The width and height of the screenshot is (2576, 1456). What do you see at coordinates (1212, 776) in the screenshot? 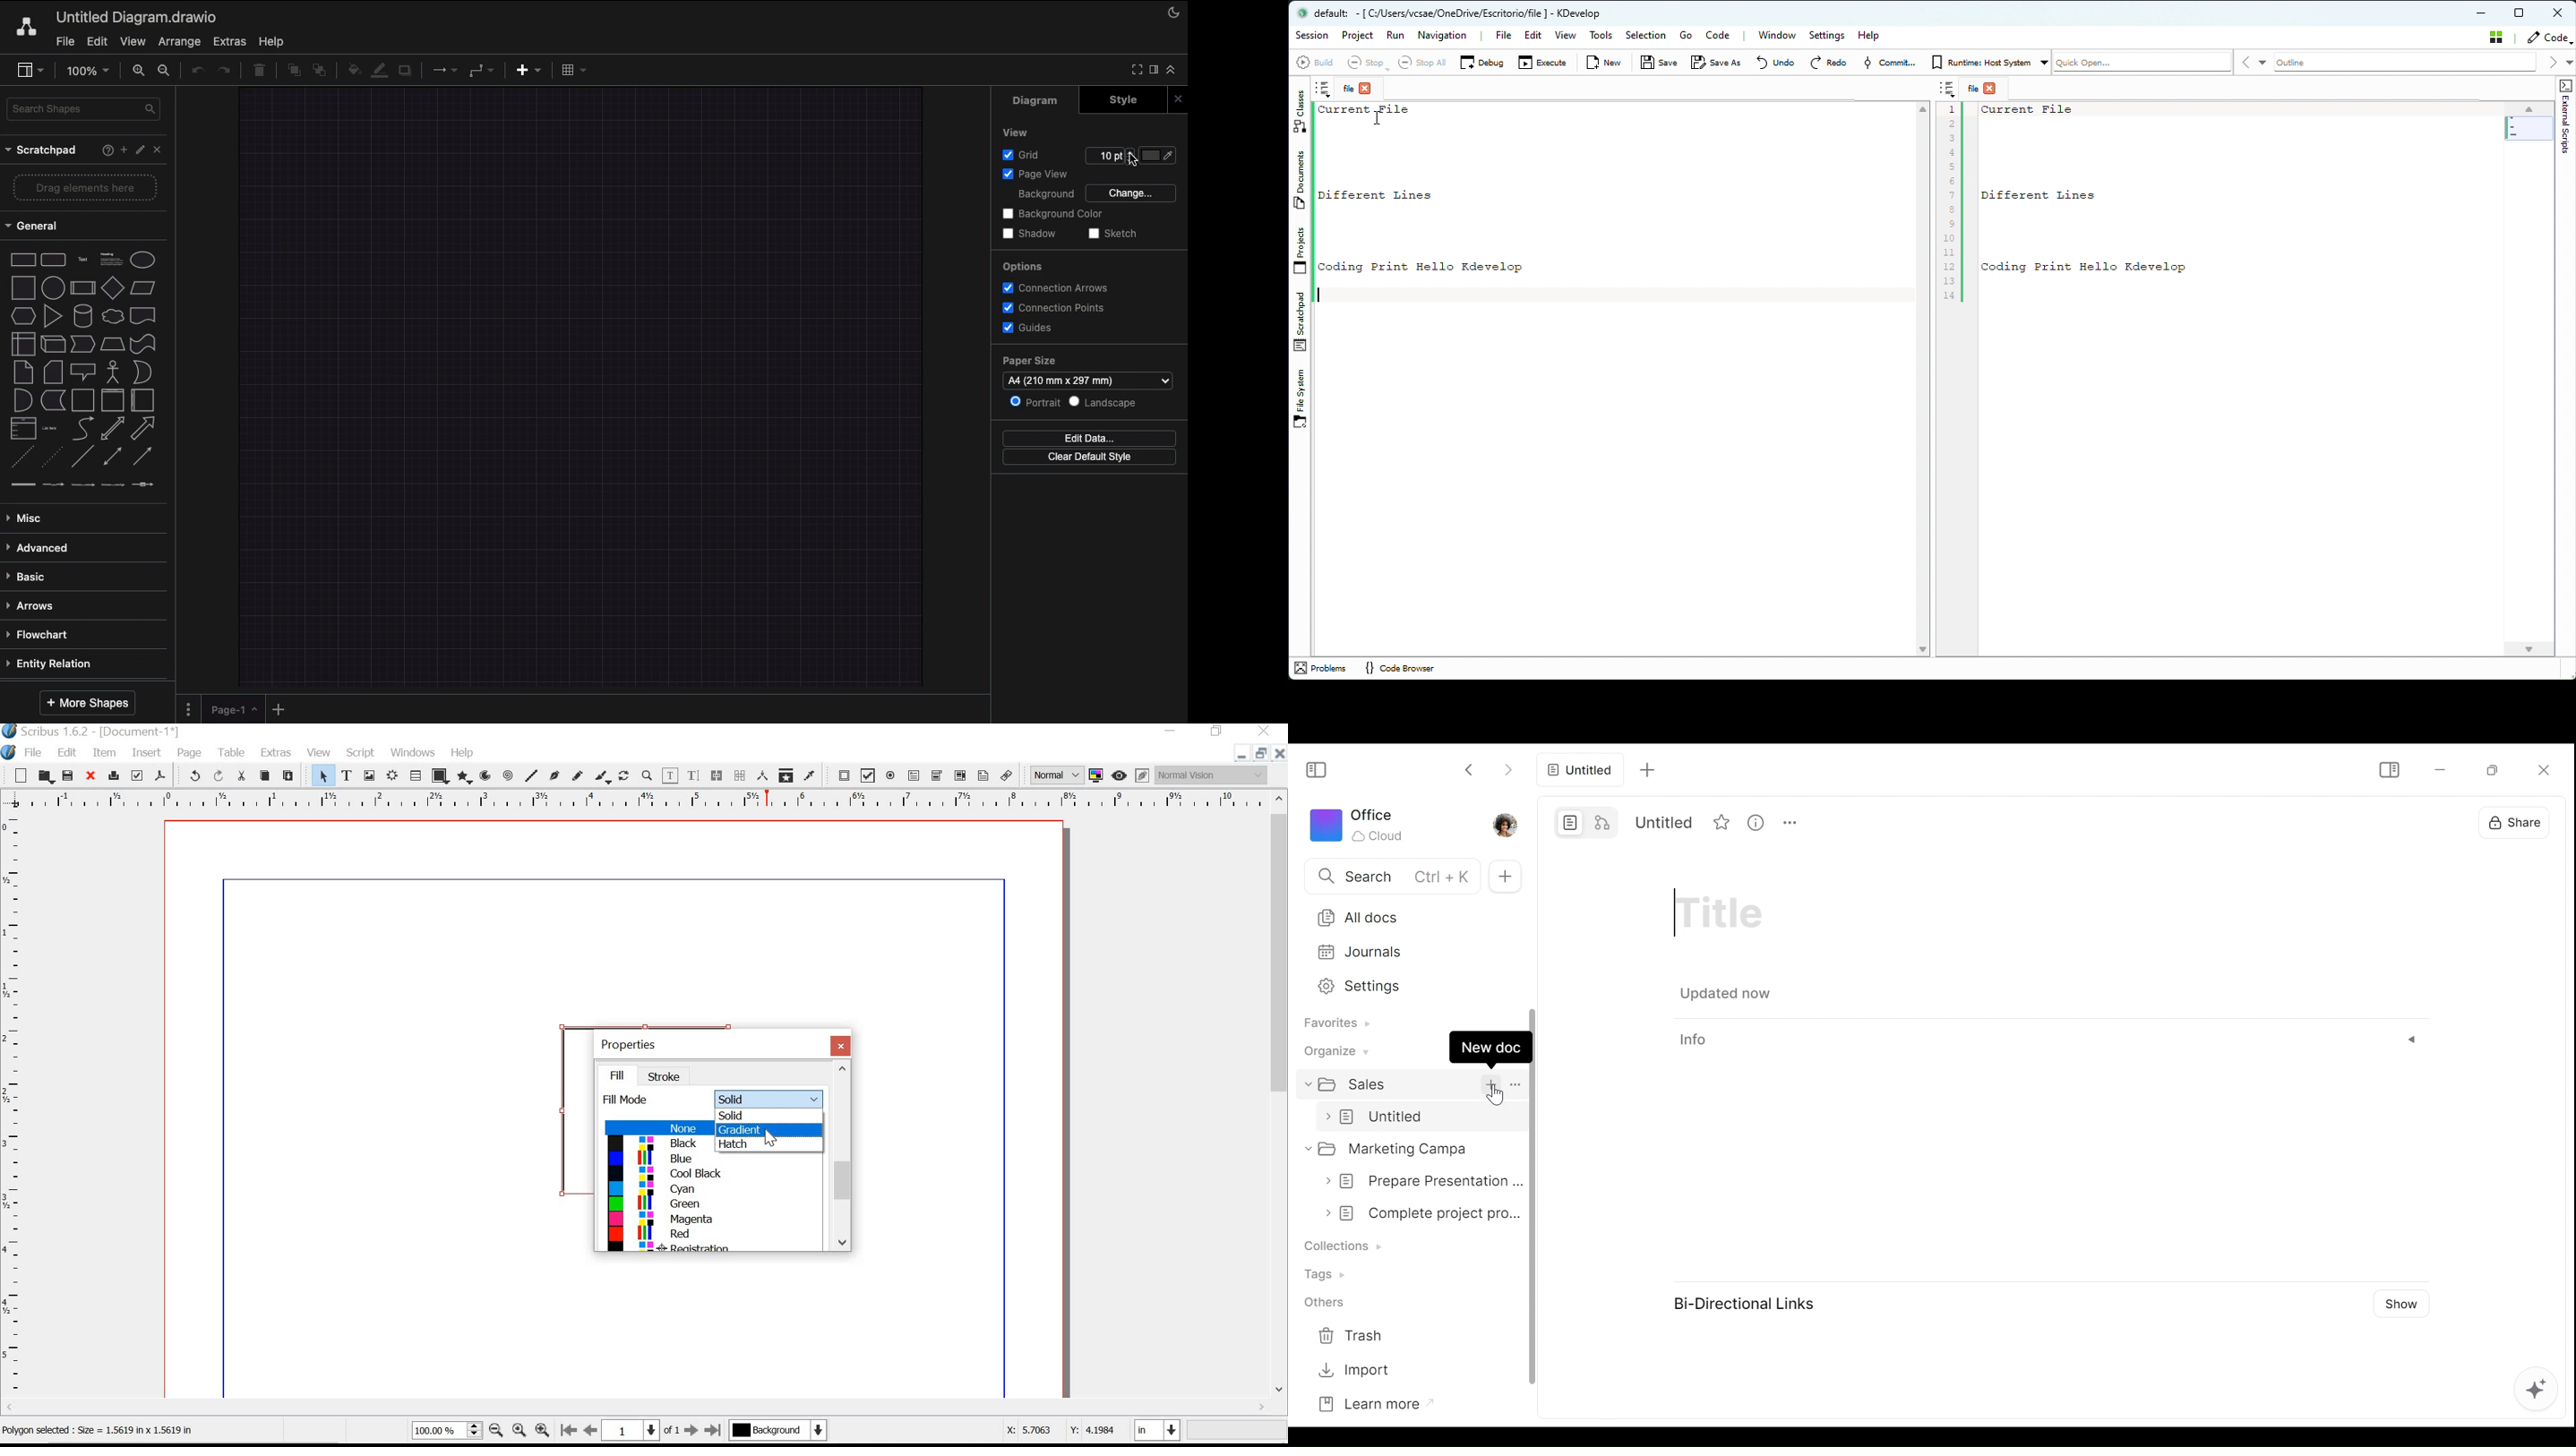
I see `normal vision` at bounding box center [1212, 776].